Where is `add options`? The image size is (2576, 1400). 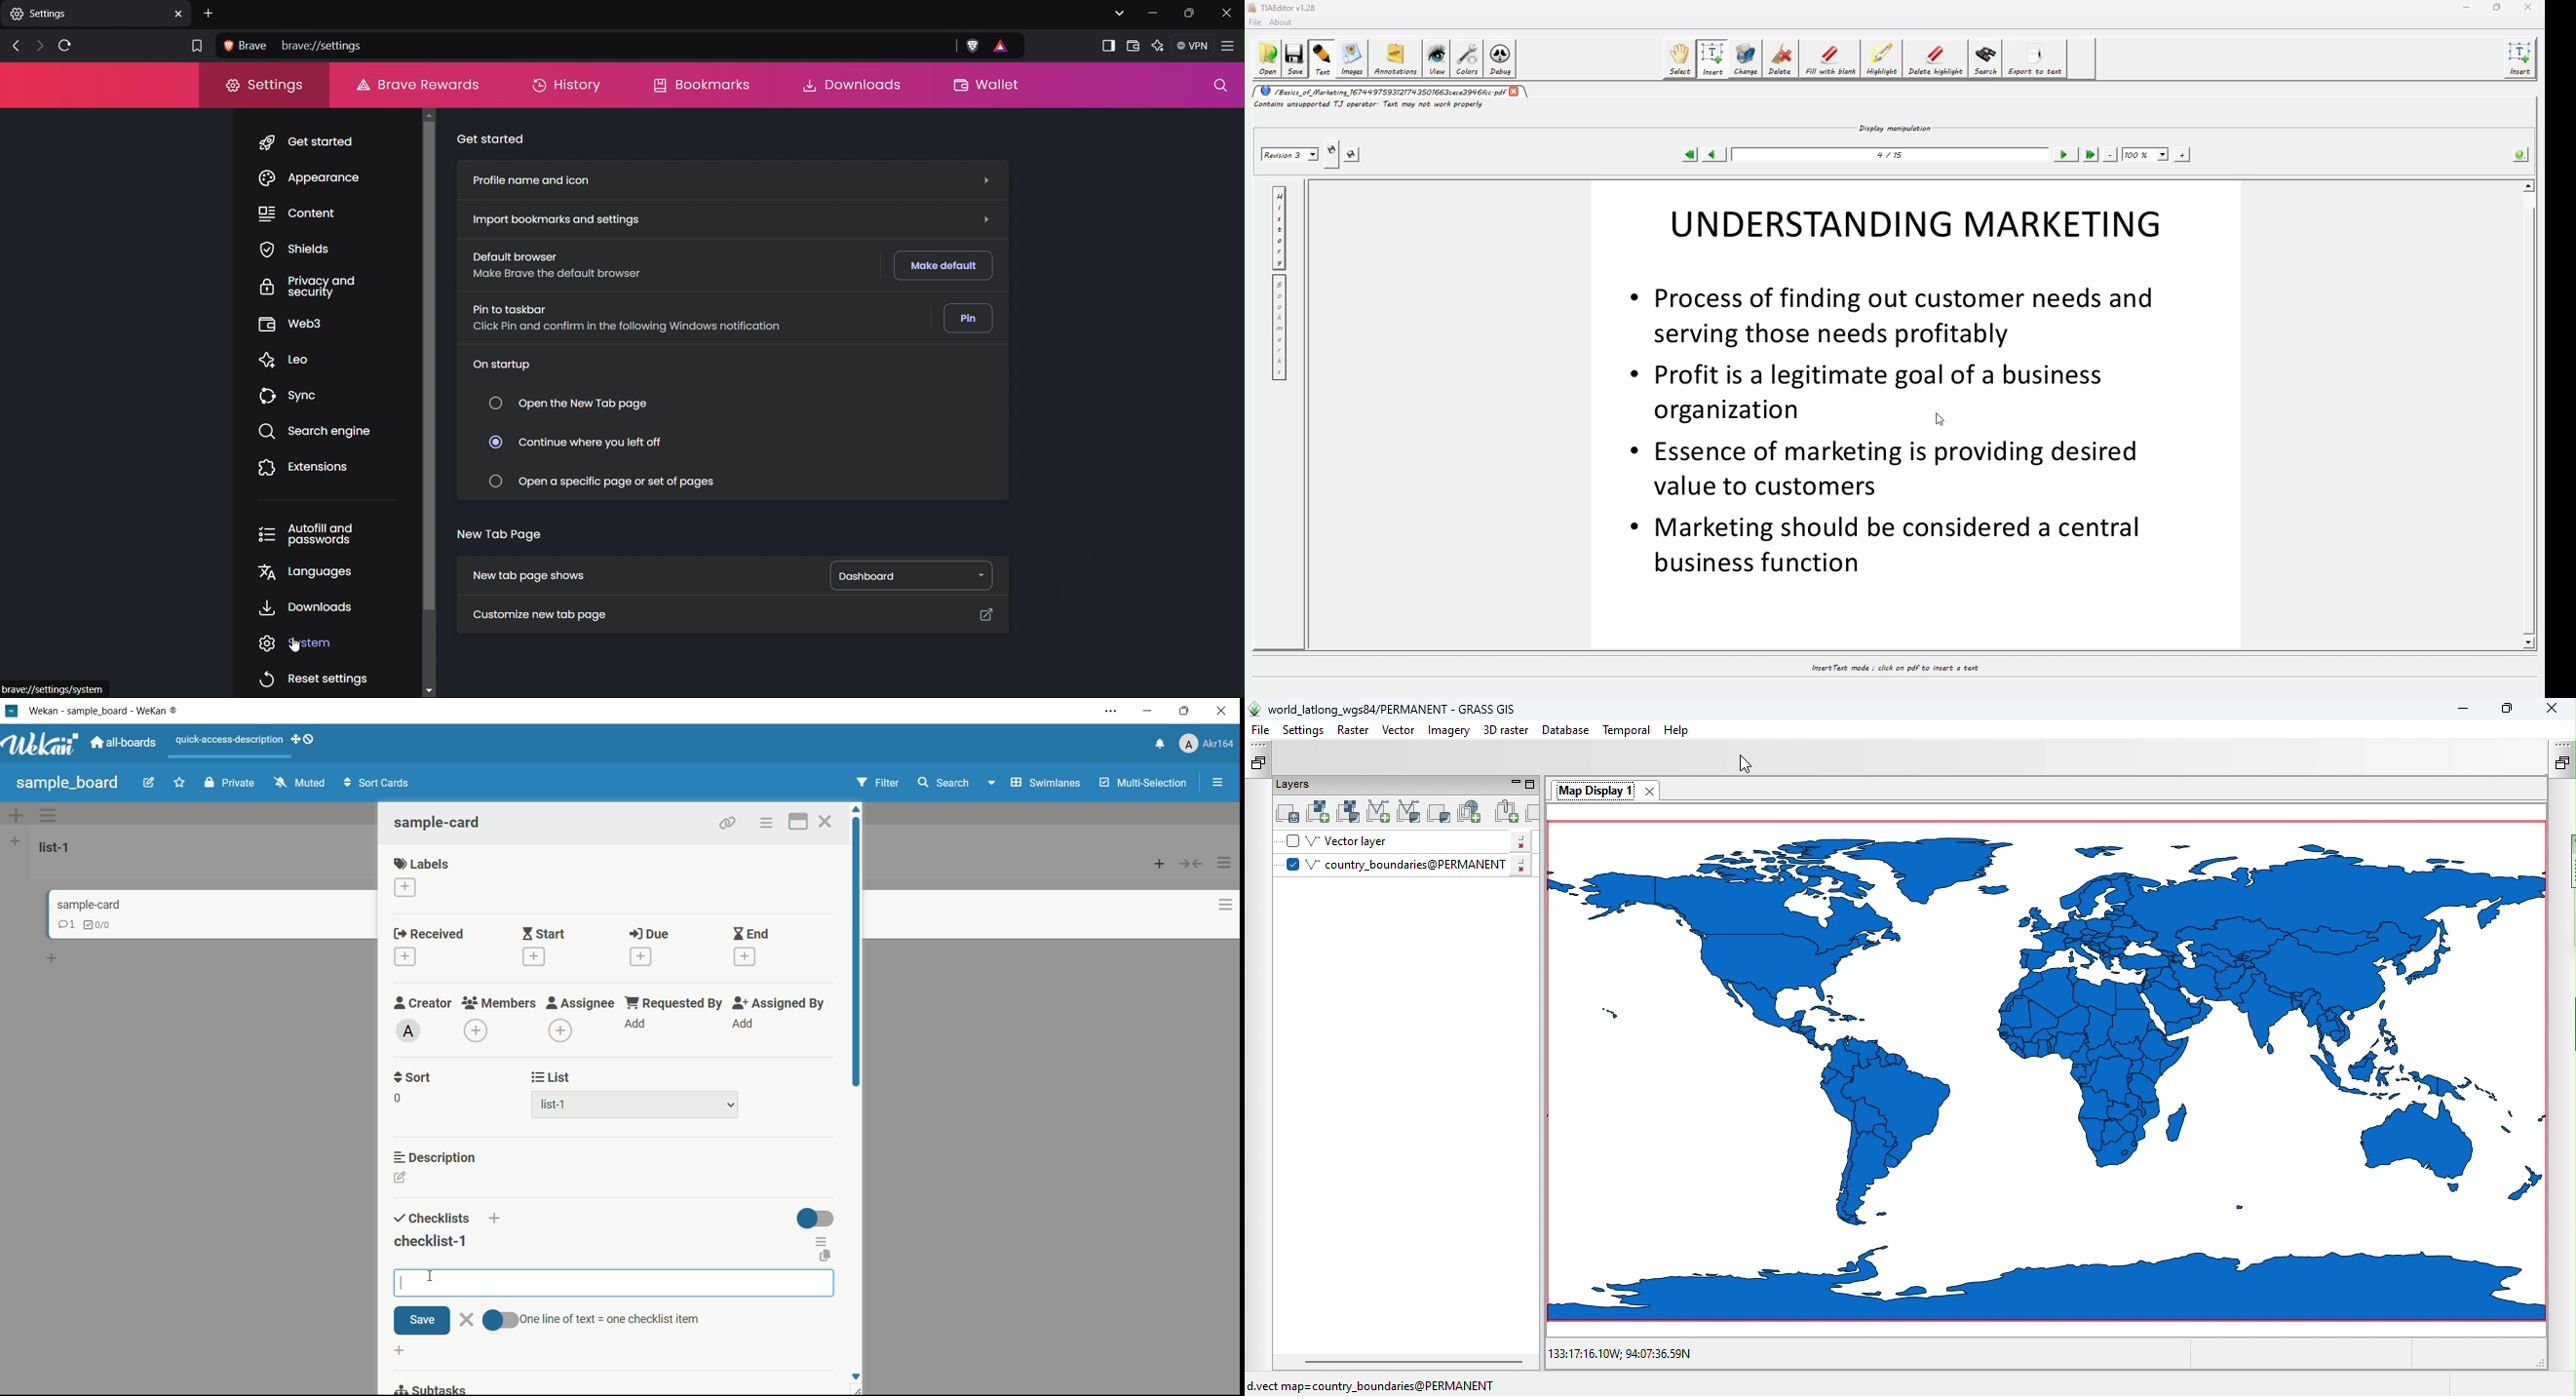 add options is located at coordinates (14, 814).